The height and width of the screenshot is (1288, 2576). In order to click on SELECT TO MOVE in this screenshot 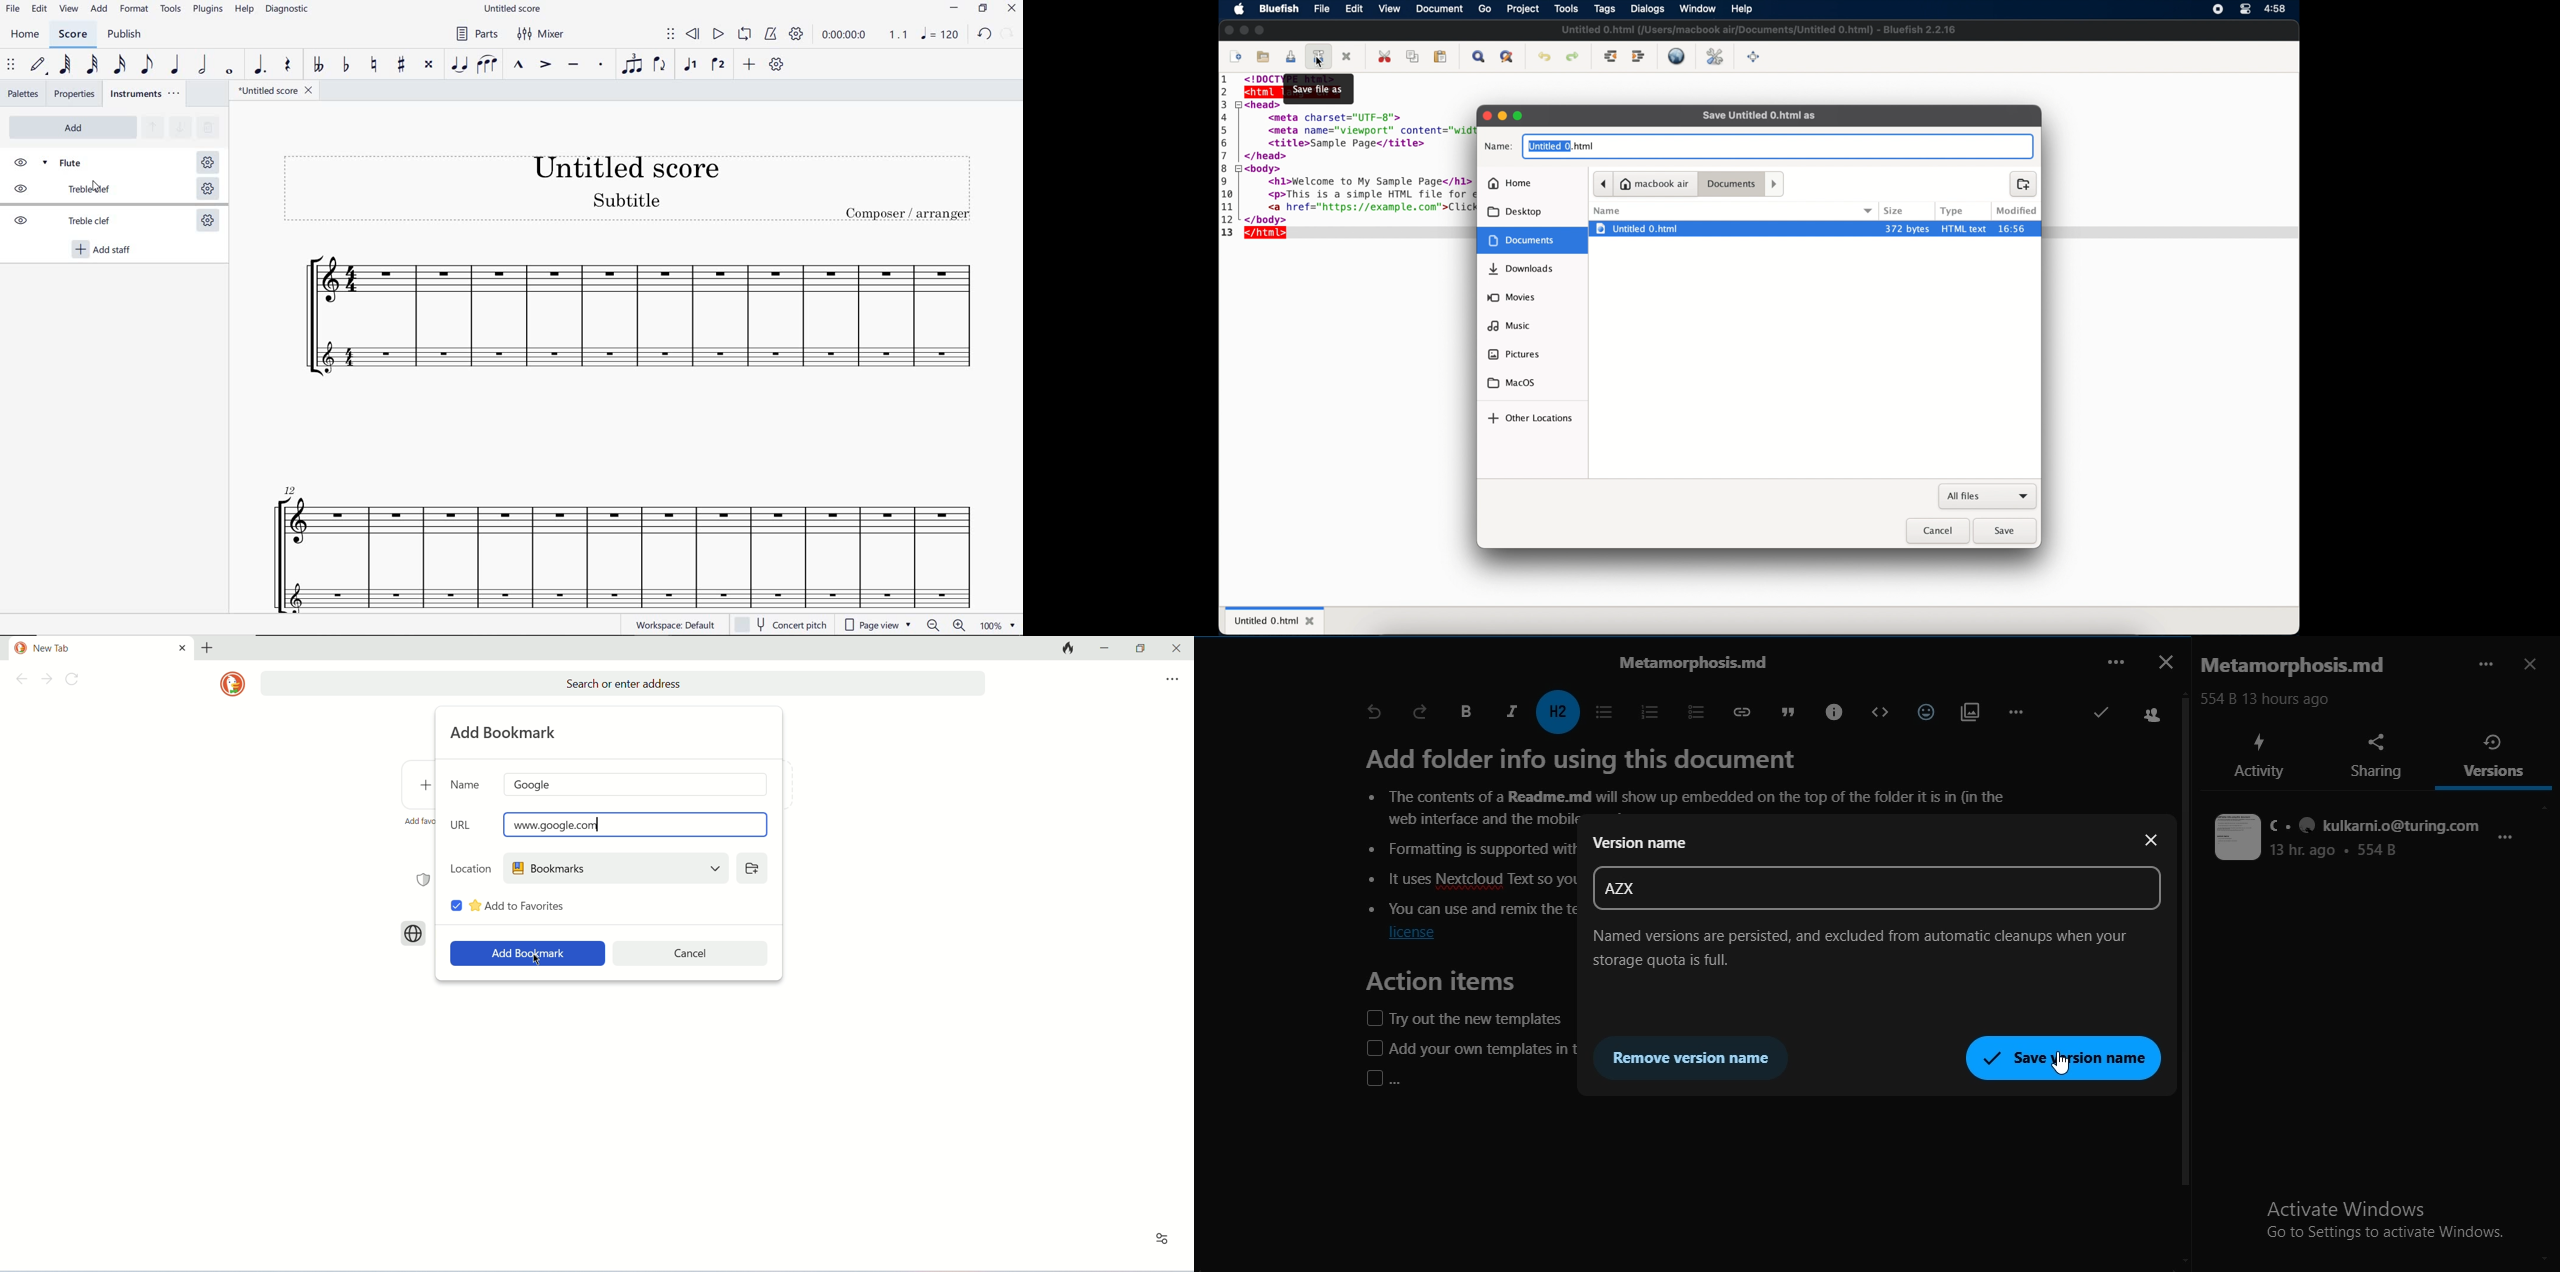, I will do `click(670, 34)`.